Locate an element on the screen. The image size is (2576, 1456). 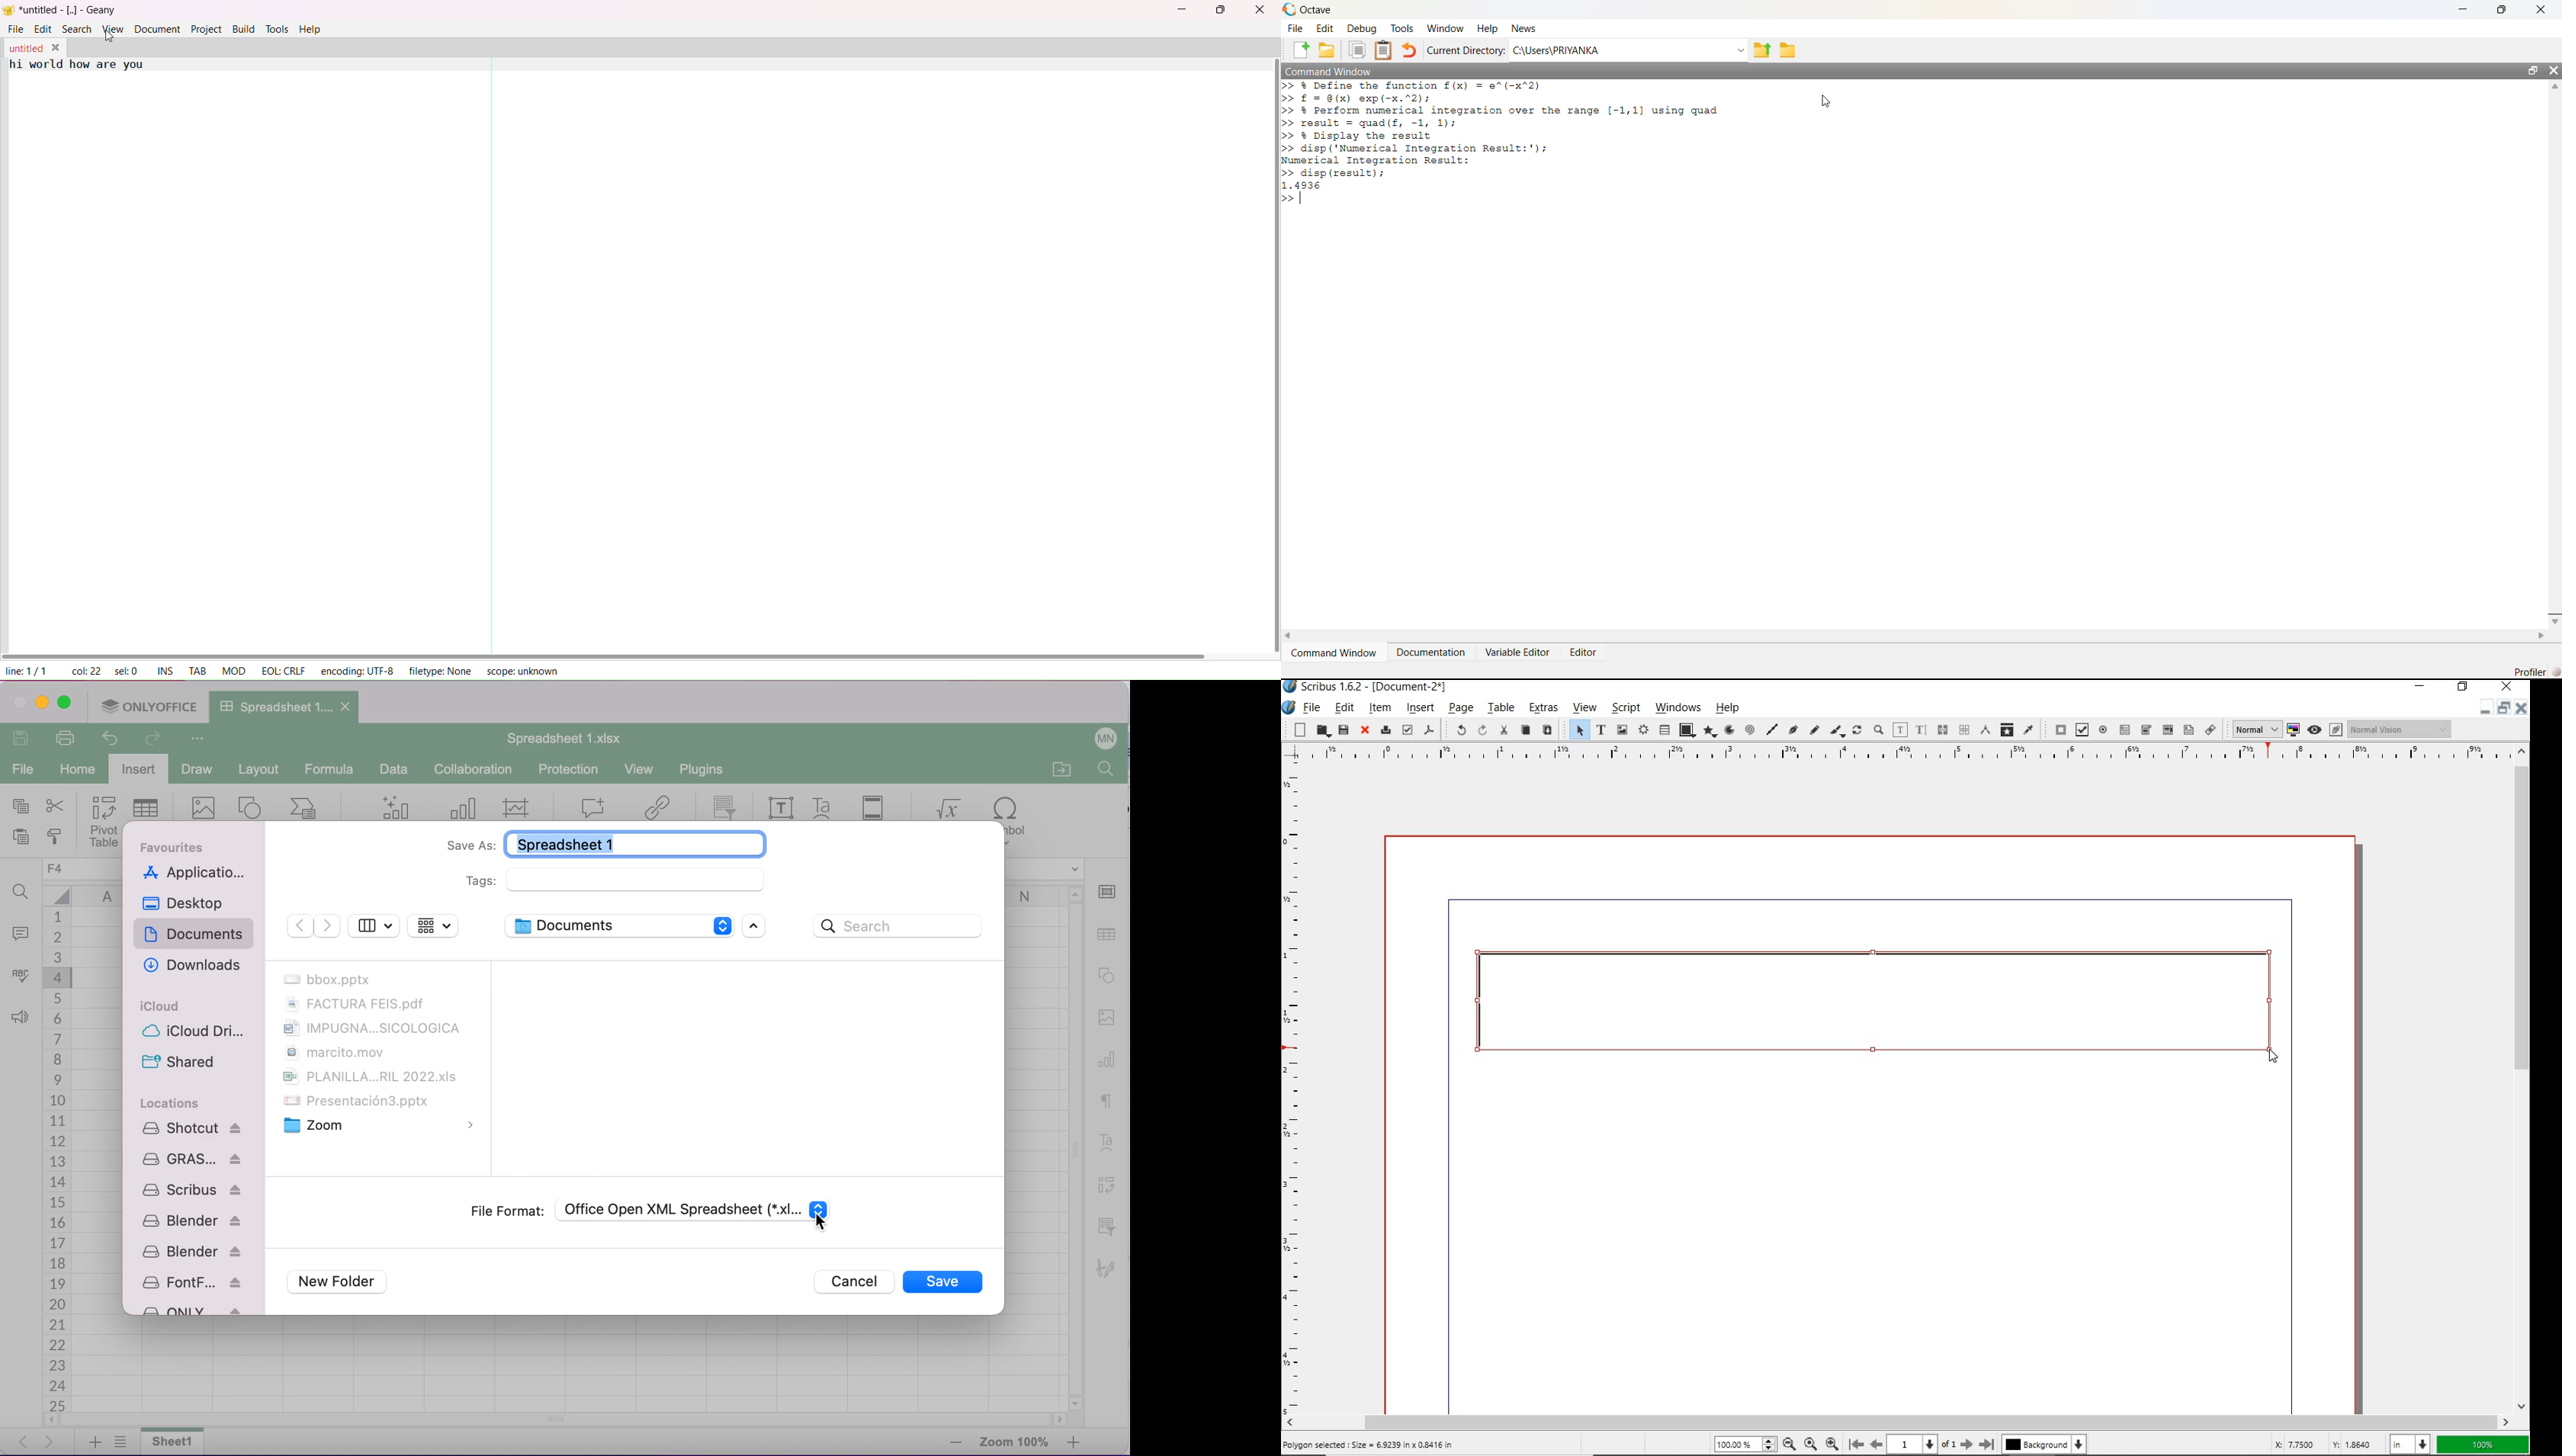
edit contents of frame is located at coordinates (1900, 730).